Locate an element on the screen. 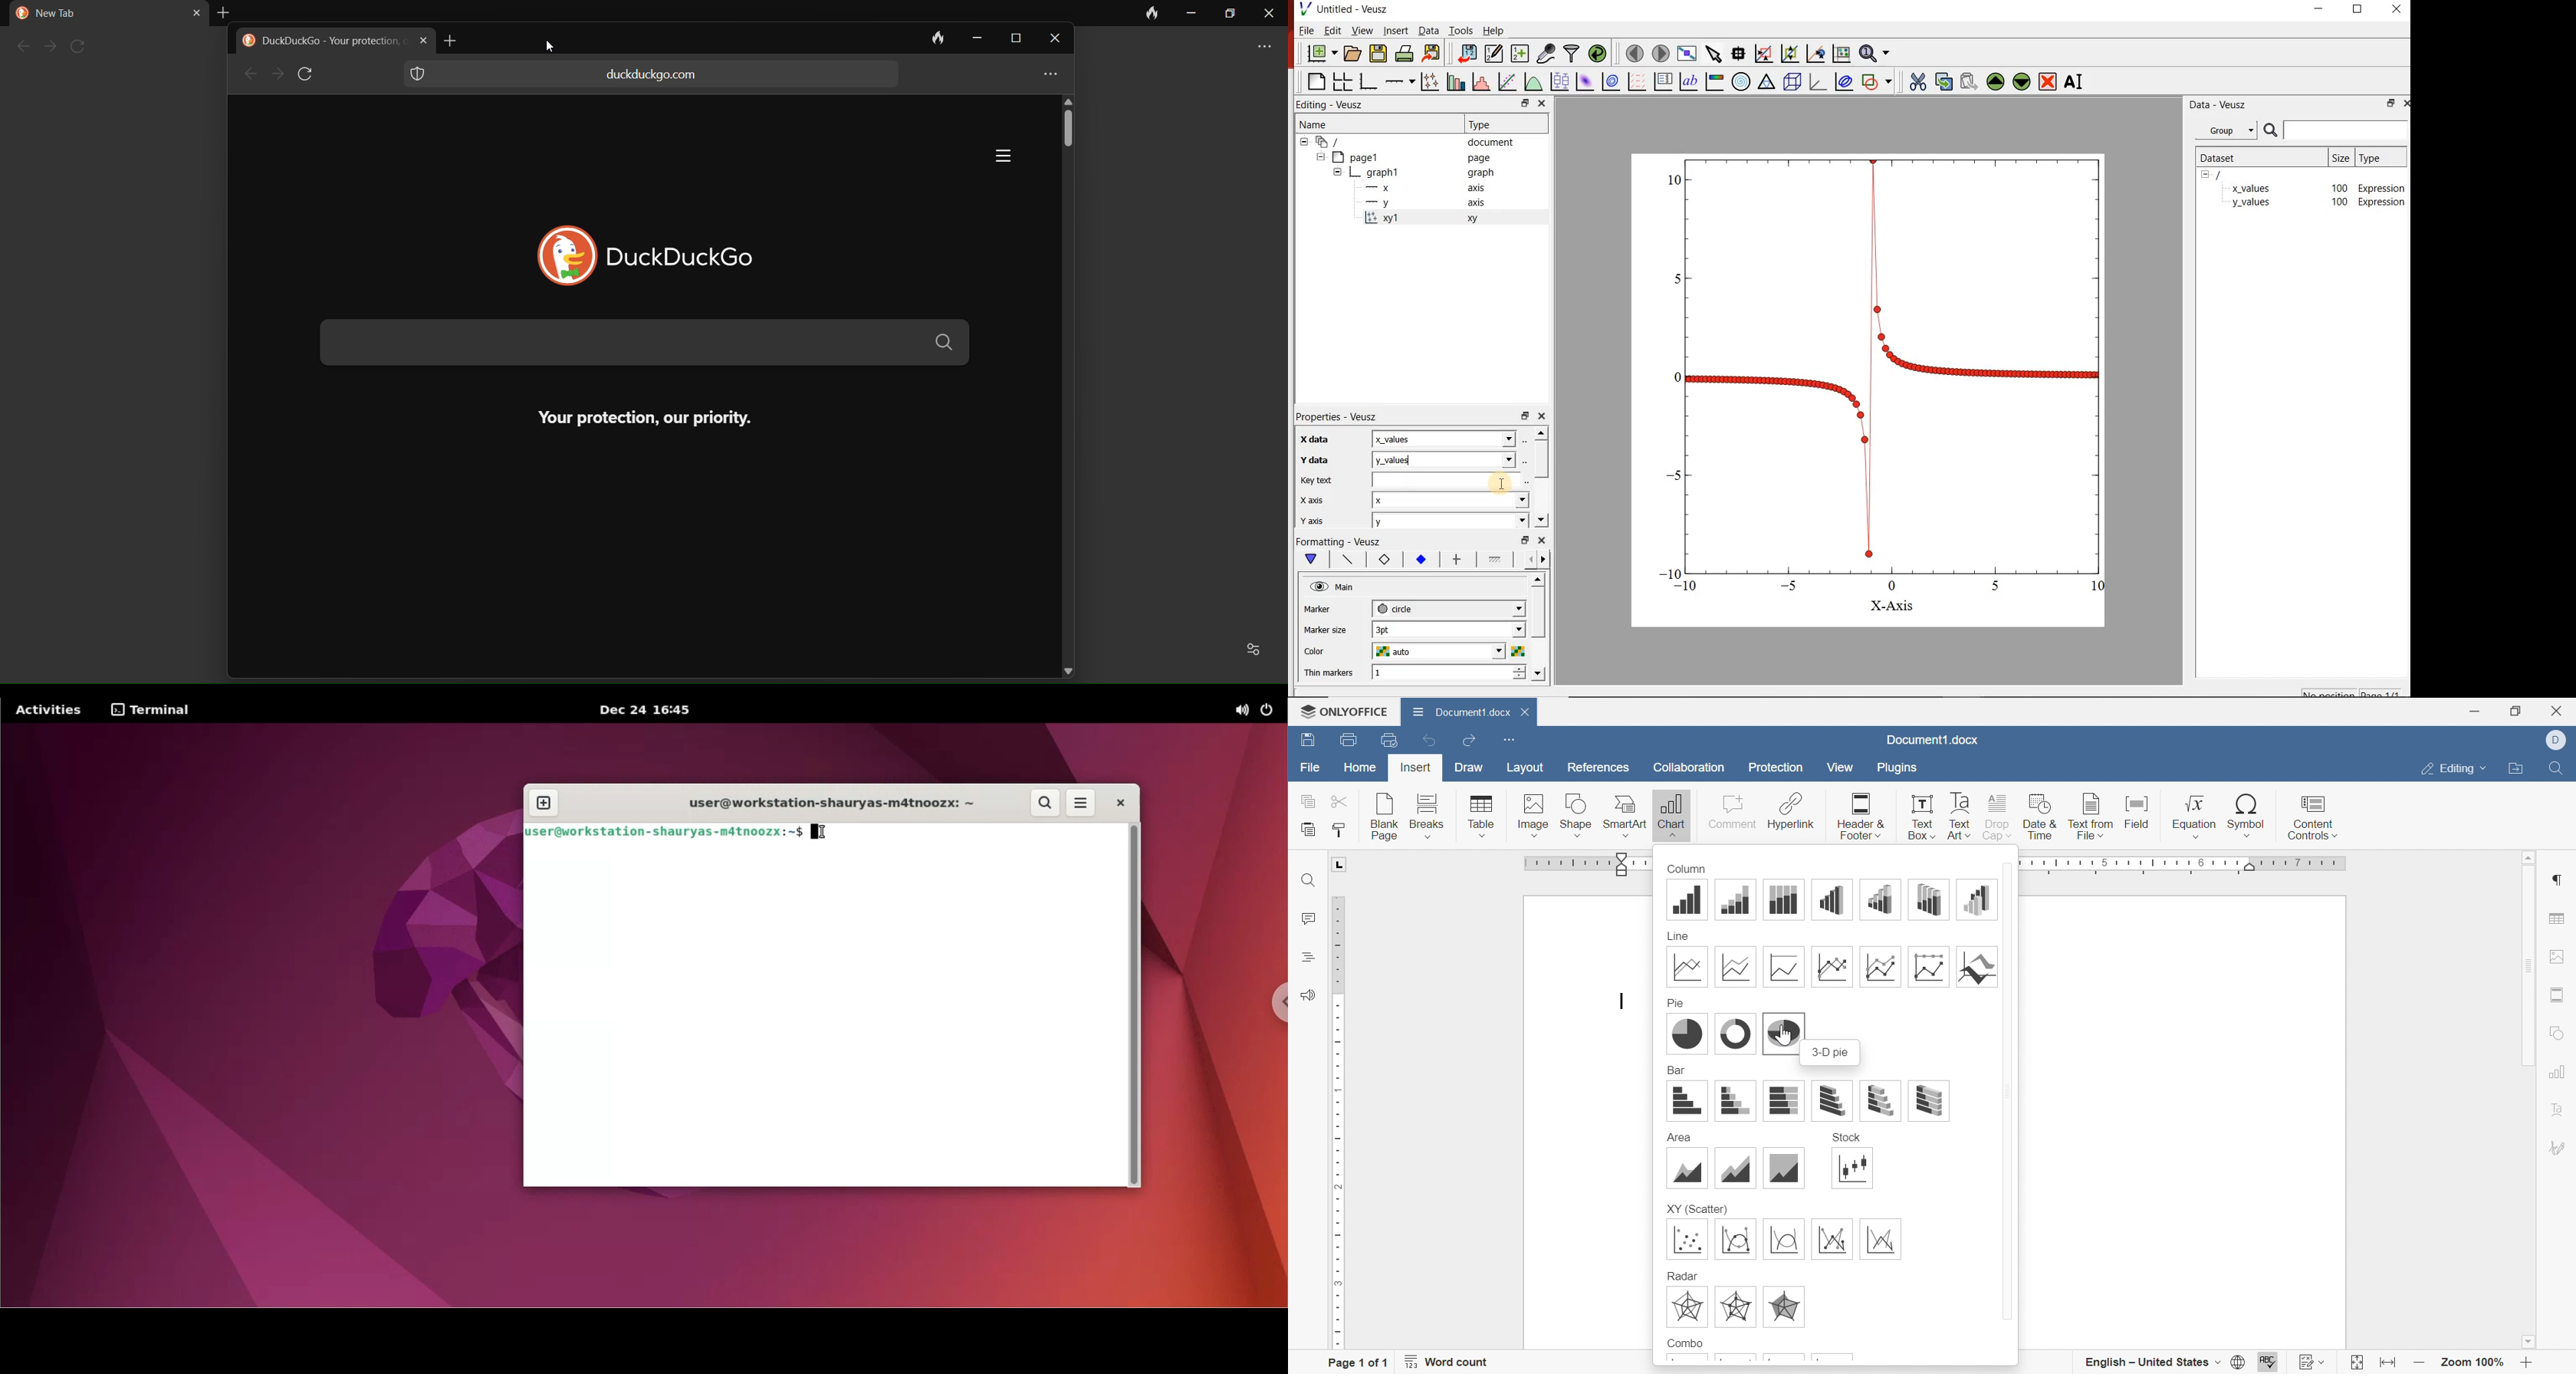 The width and height of the screenshot is (2576, 1400). view is located at coordinates (1363, 30).